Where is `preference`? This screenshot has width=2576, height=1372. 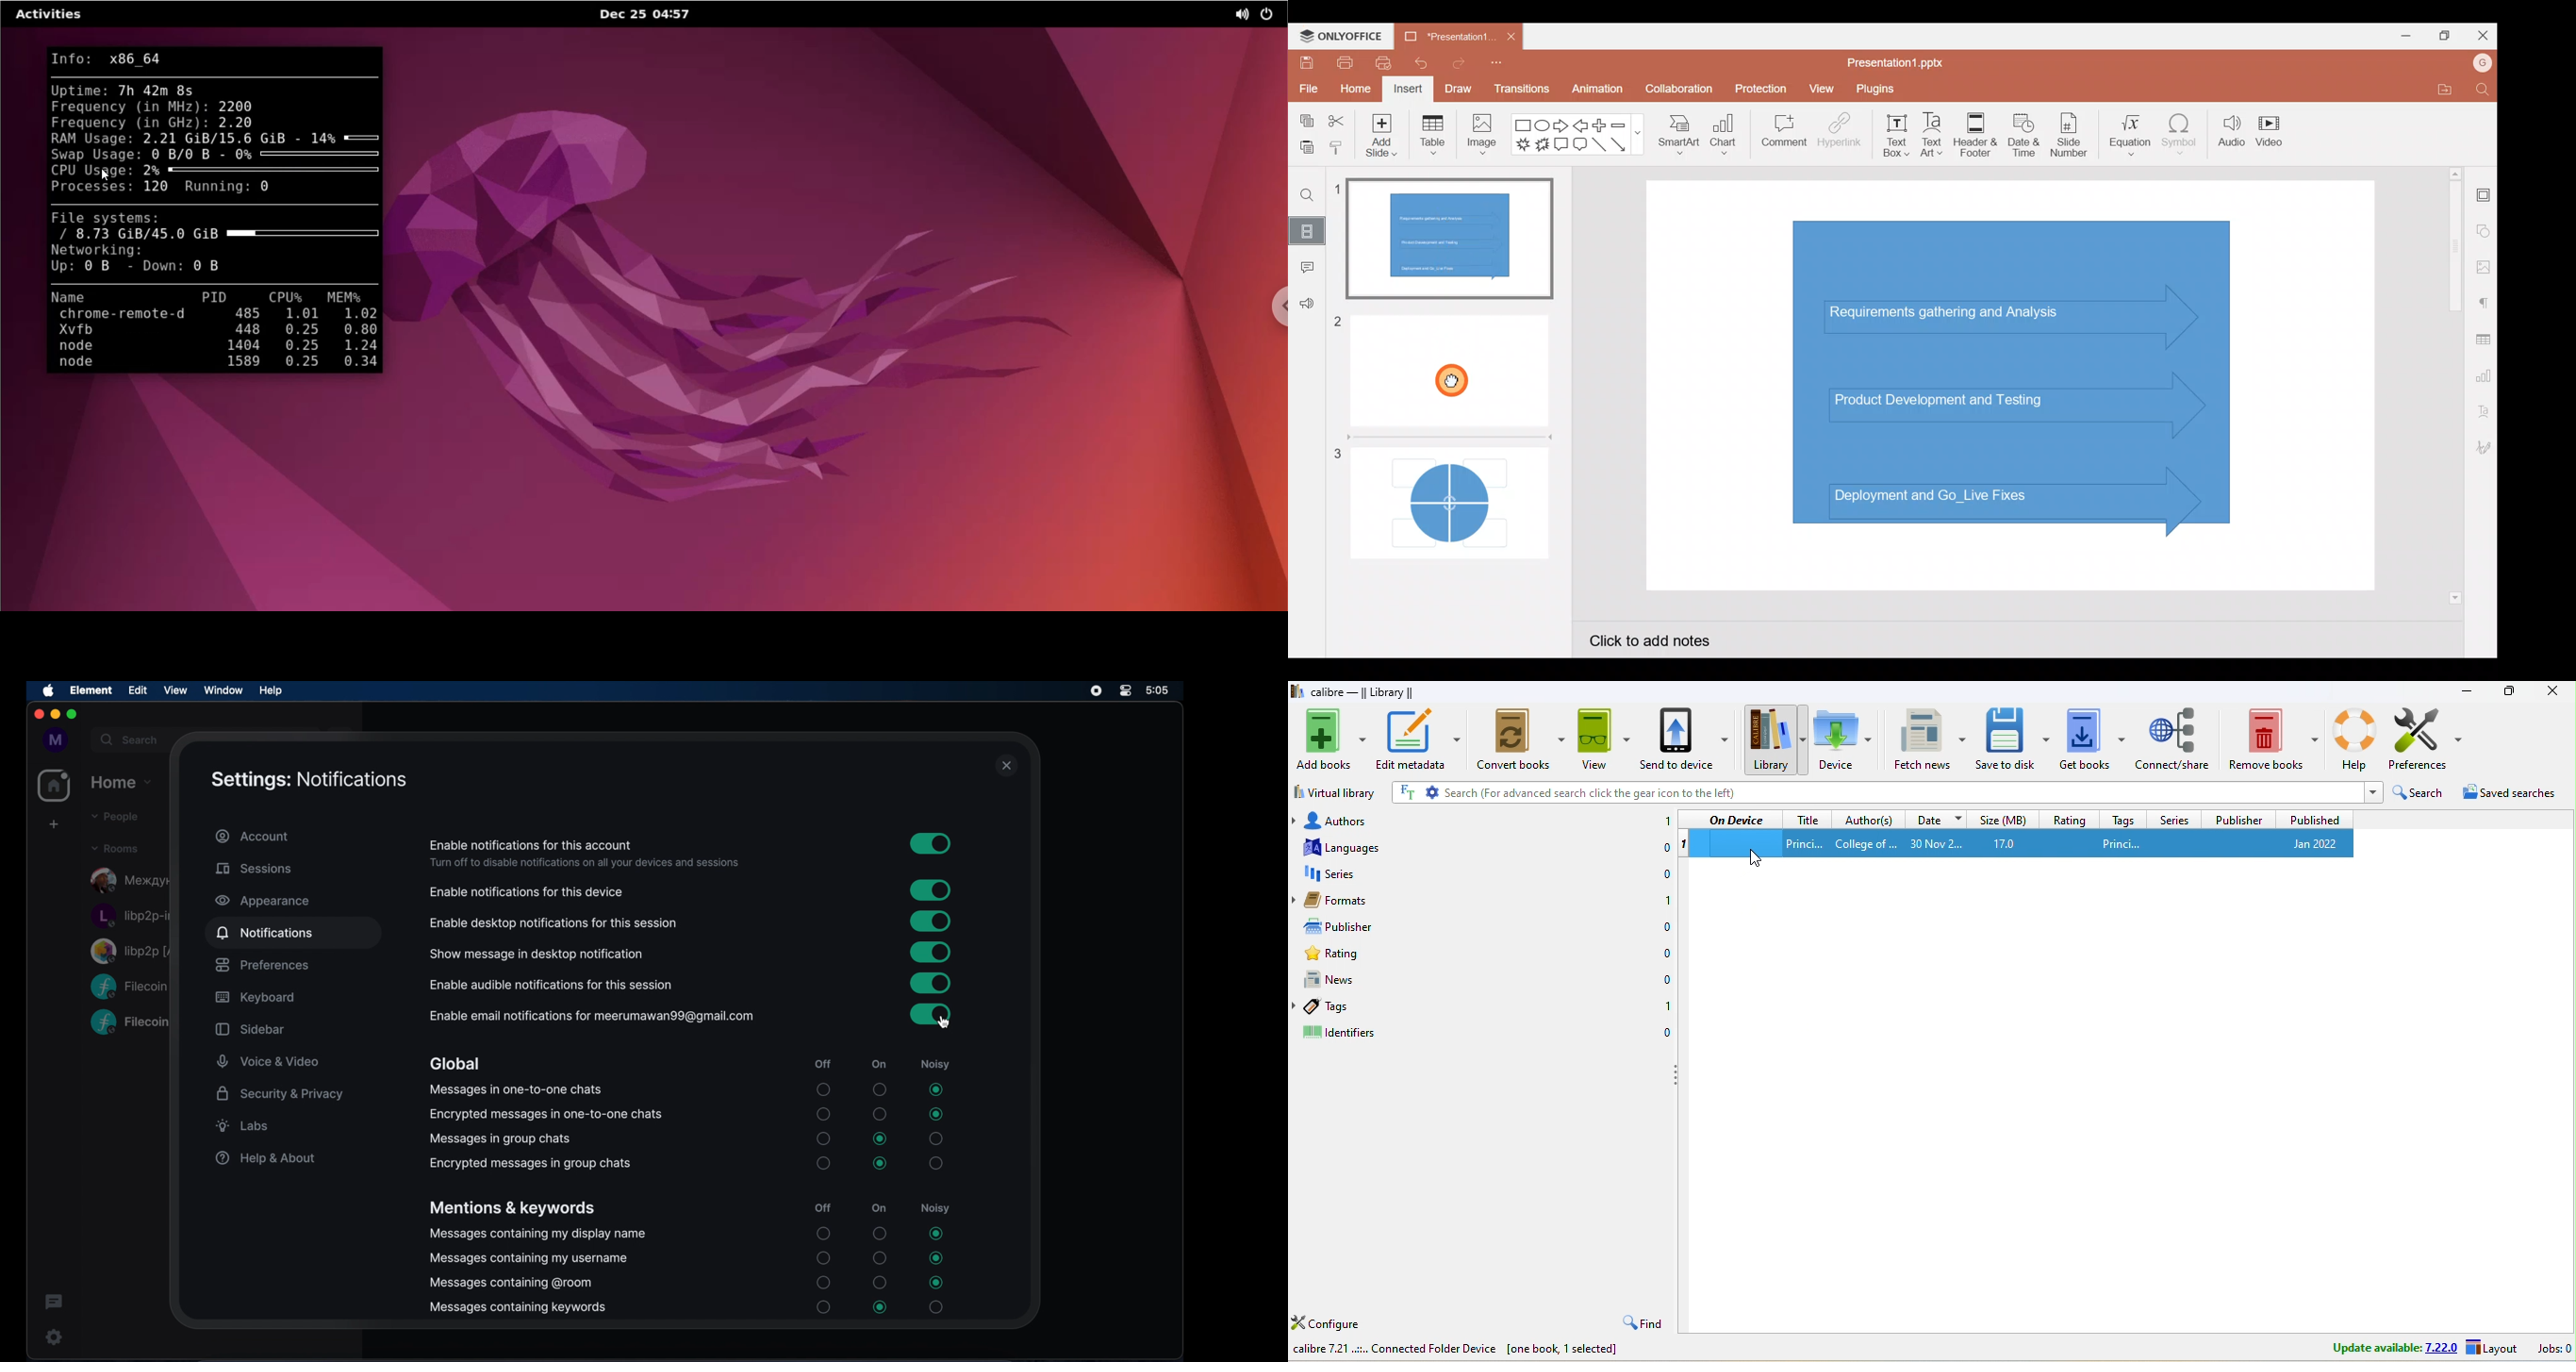 preference is located at coordinates (2428, 739).